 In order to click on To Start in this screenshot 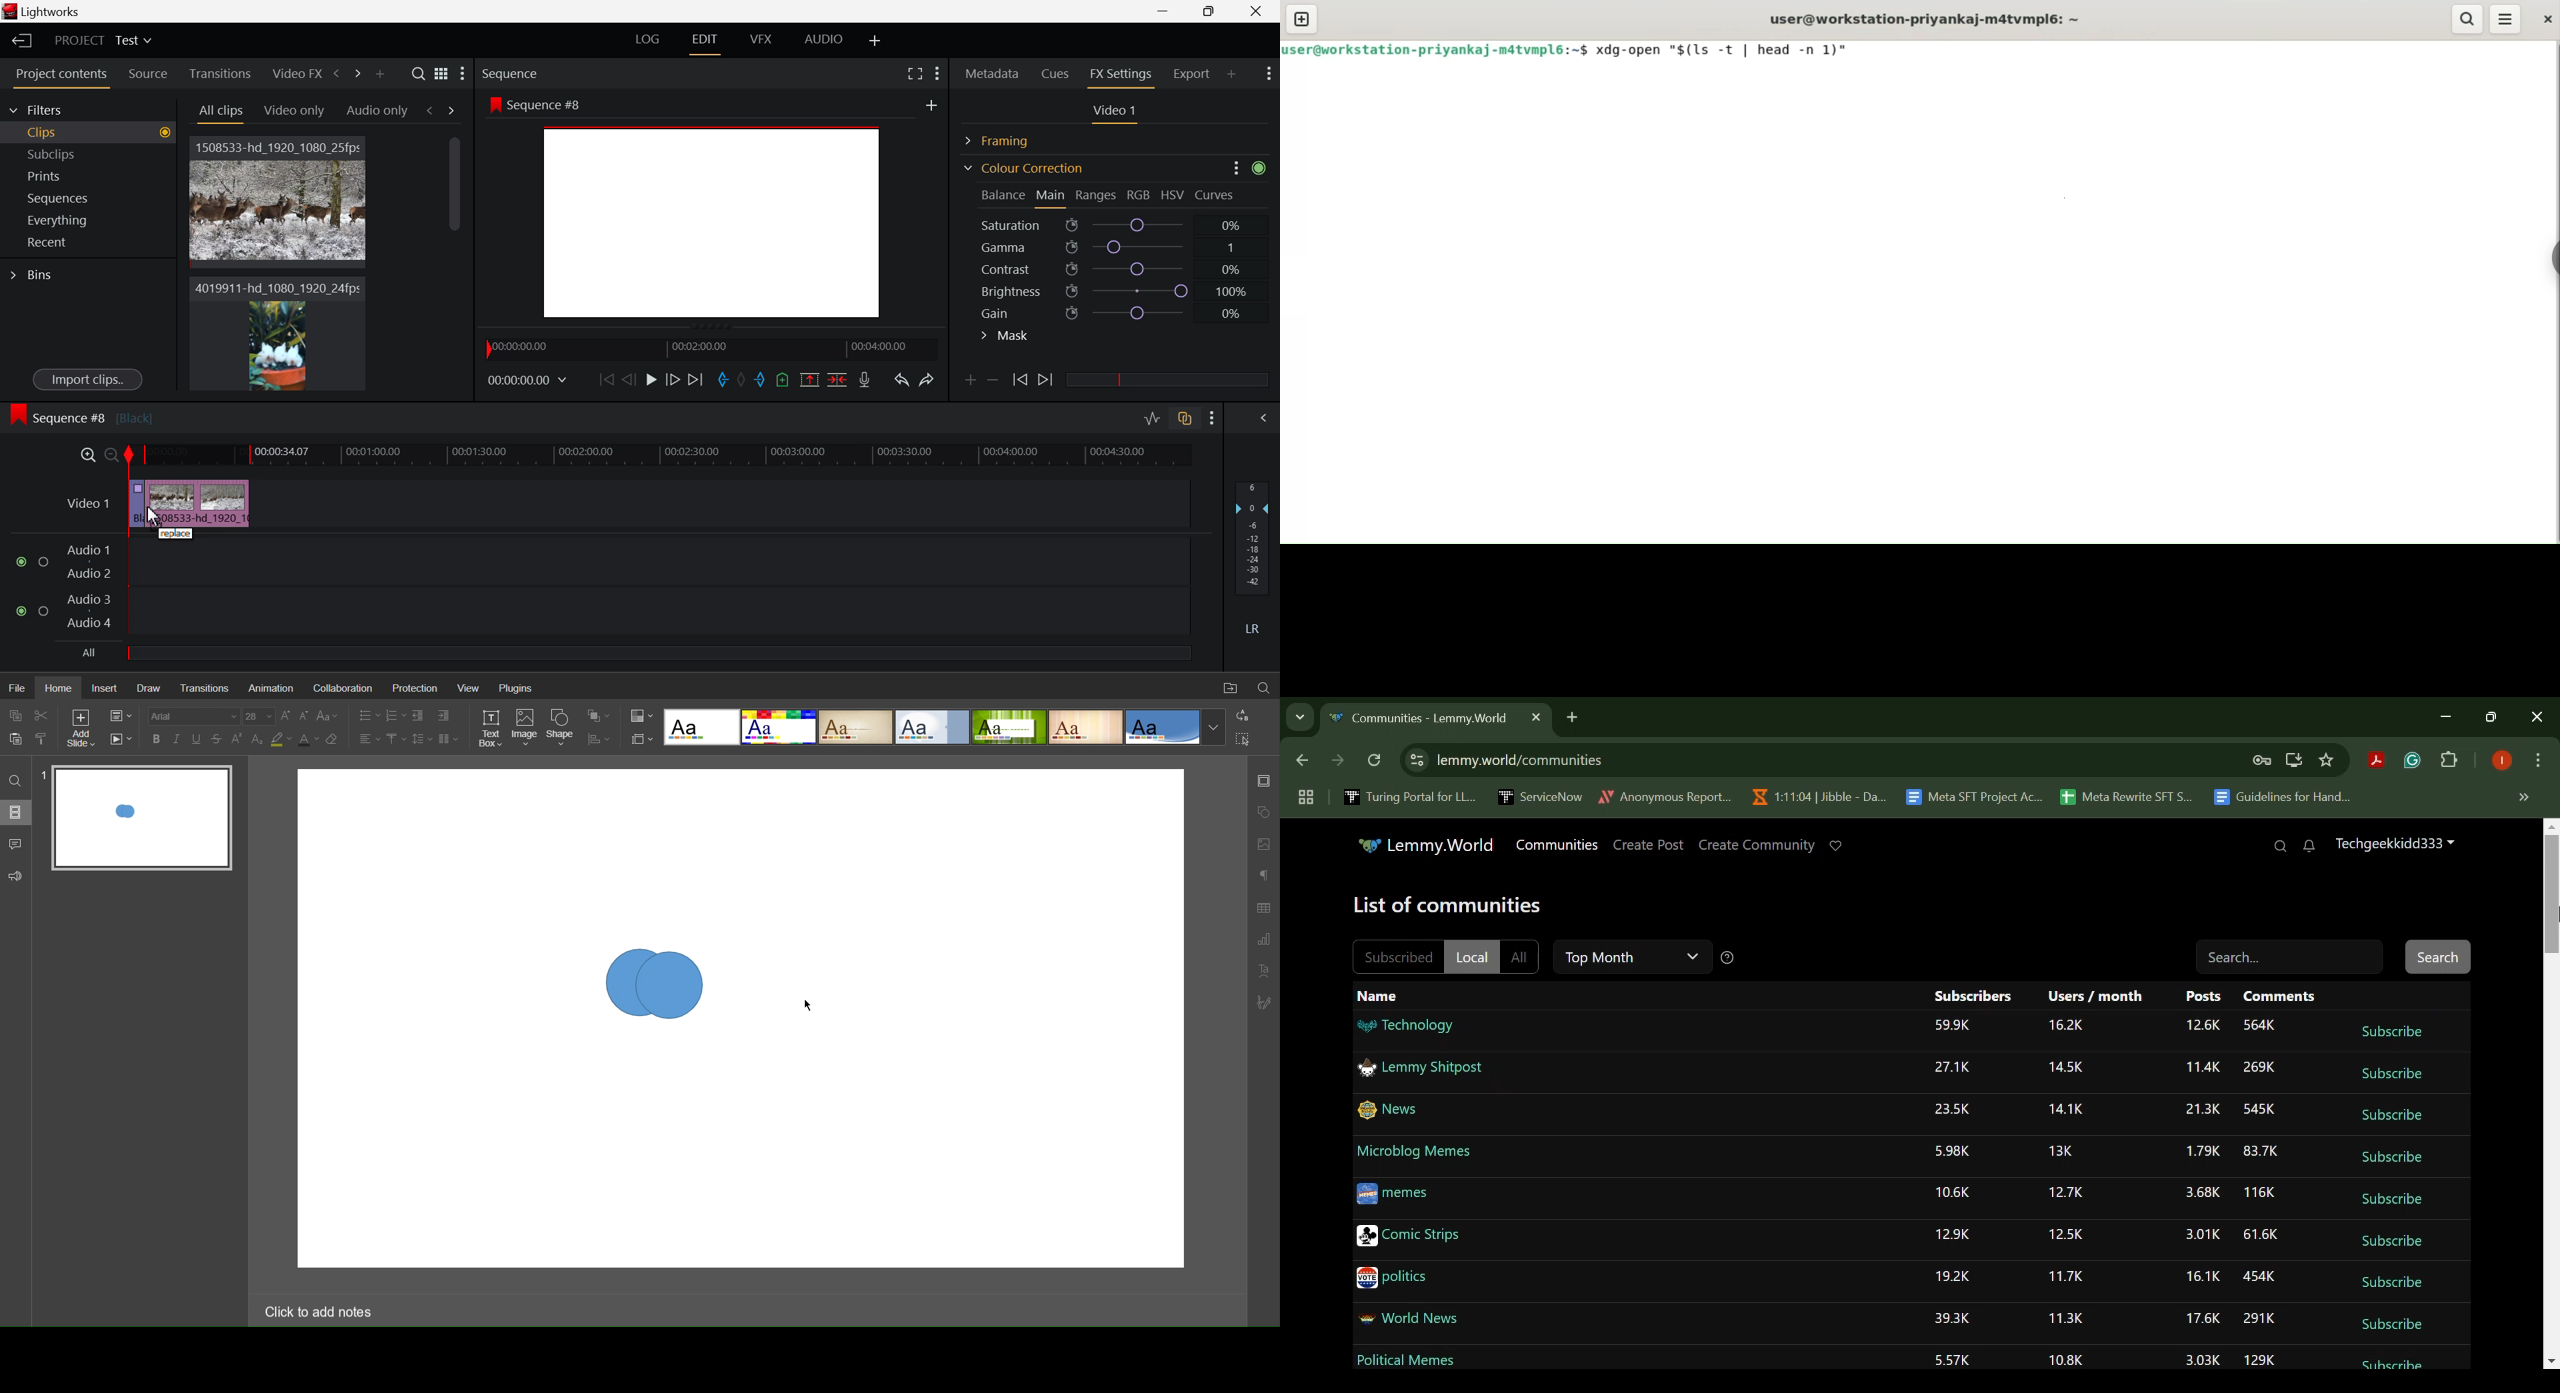, I will do `click(605, 379)`.